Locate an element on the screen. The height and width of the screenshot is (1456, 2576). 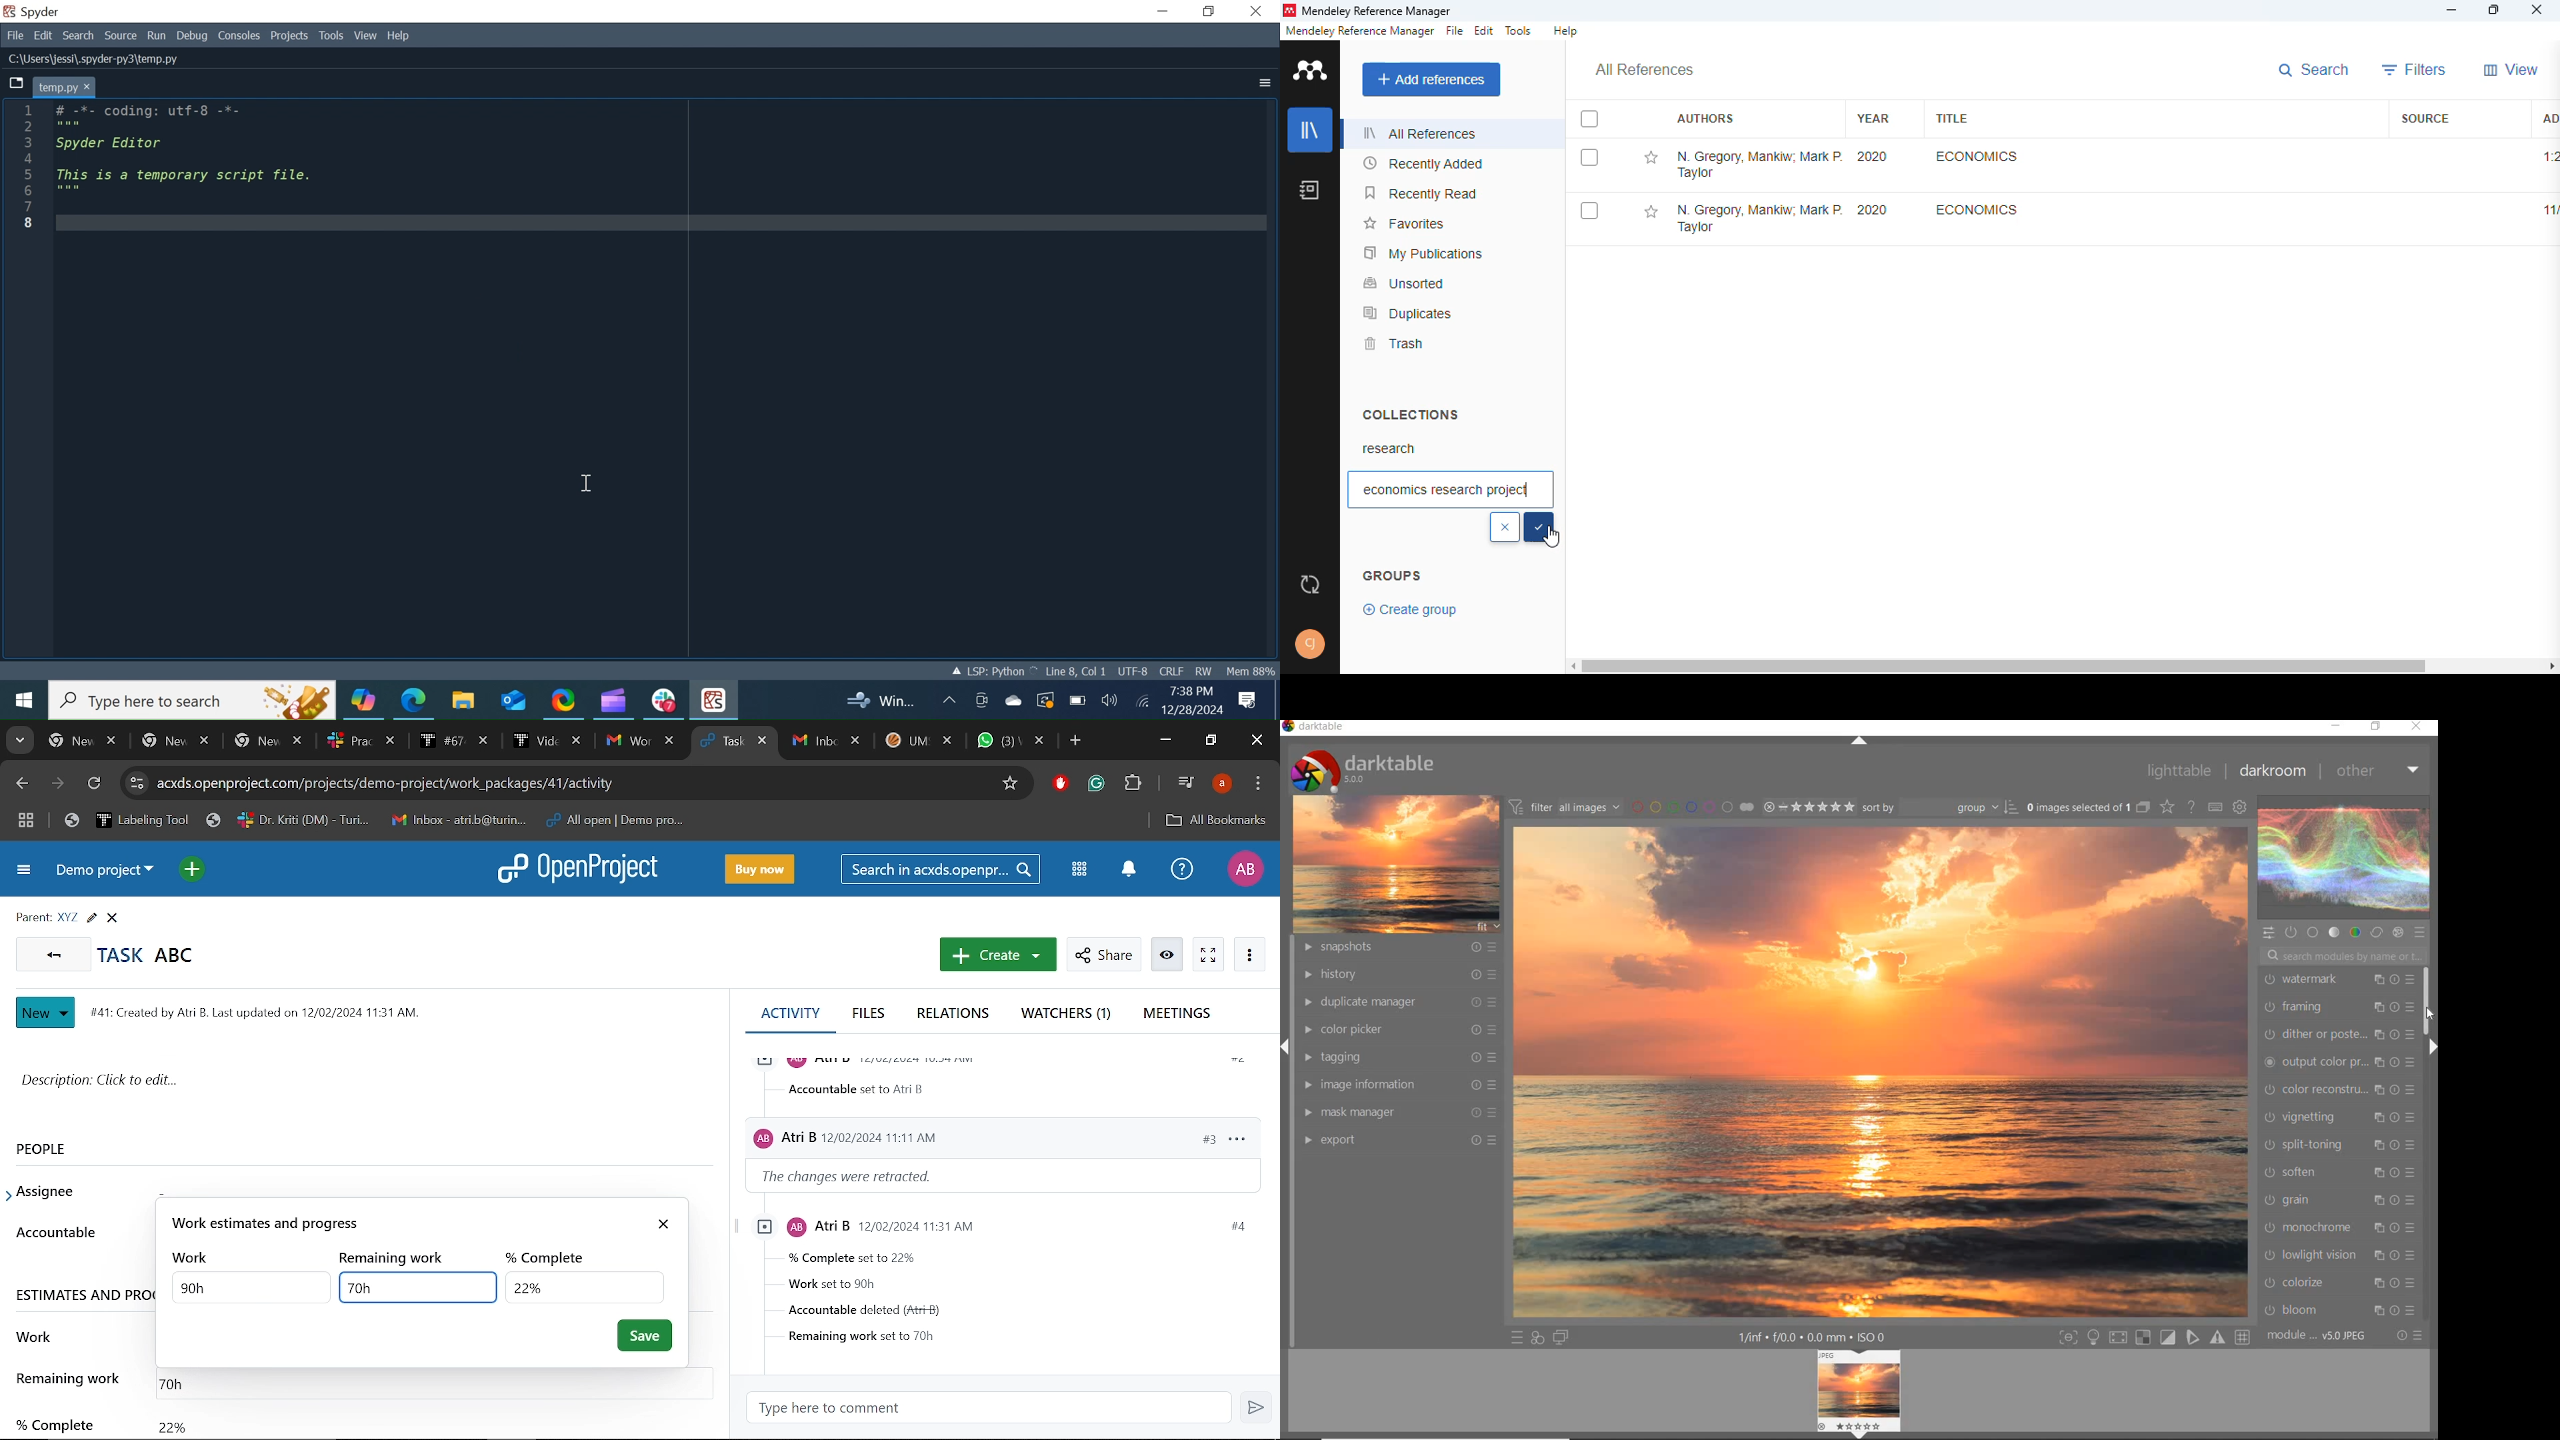
Close is located at coordinates (1254, 741).